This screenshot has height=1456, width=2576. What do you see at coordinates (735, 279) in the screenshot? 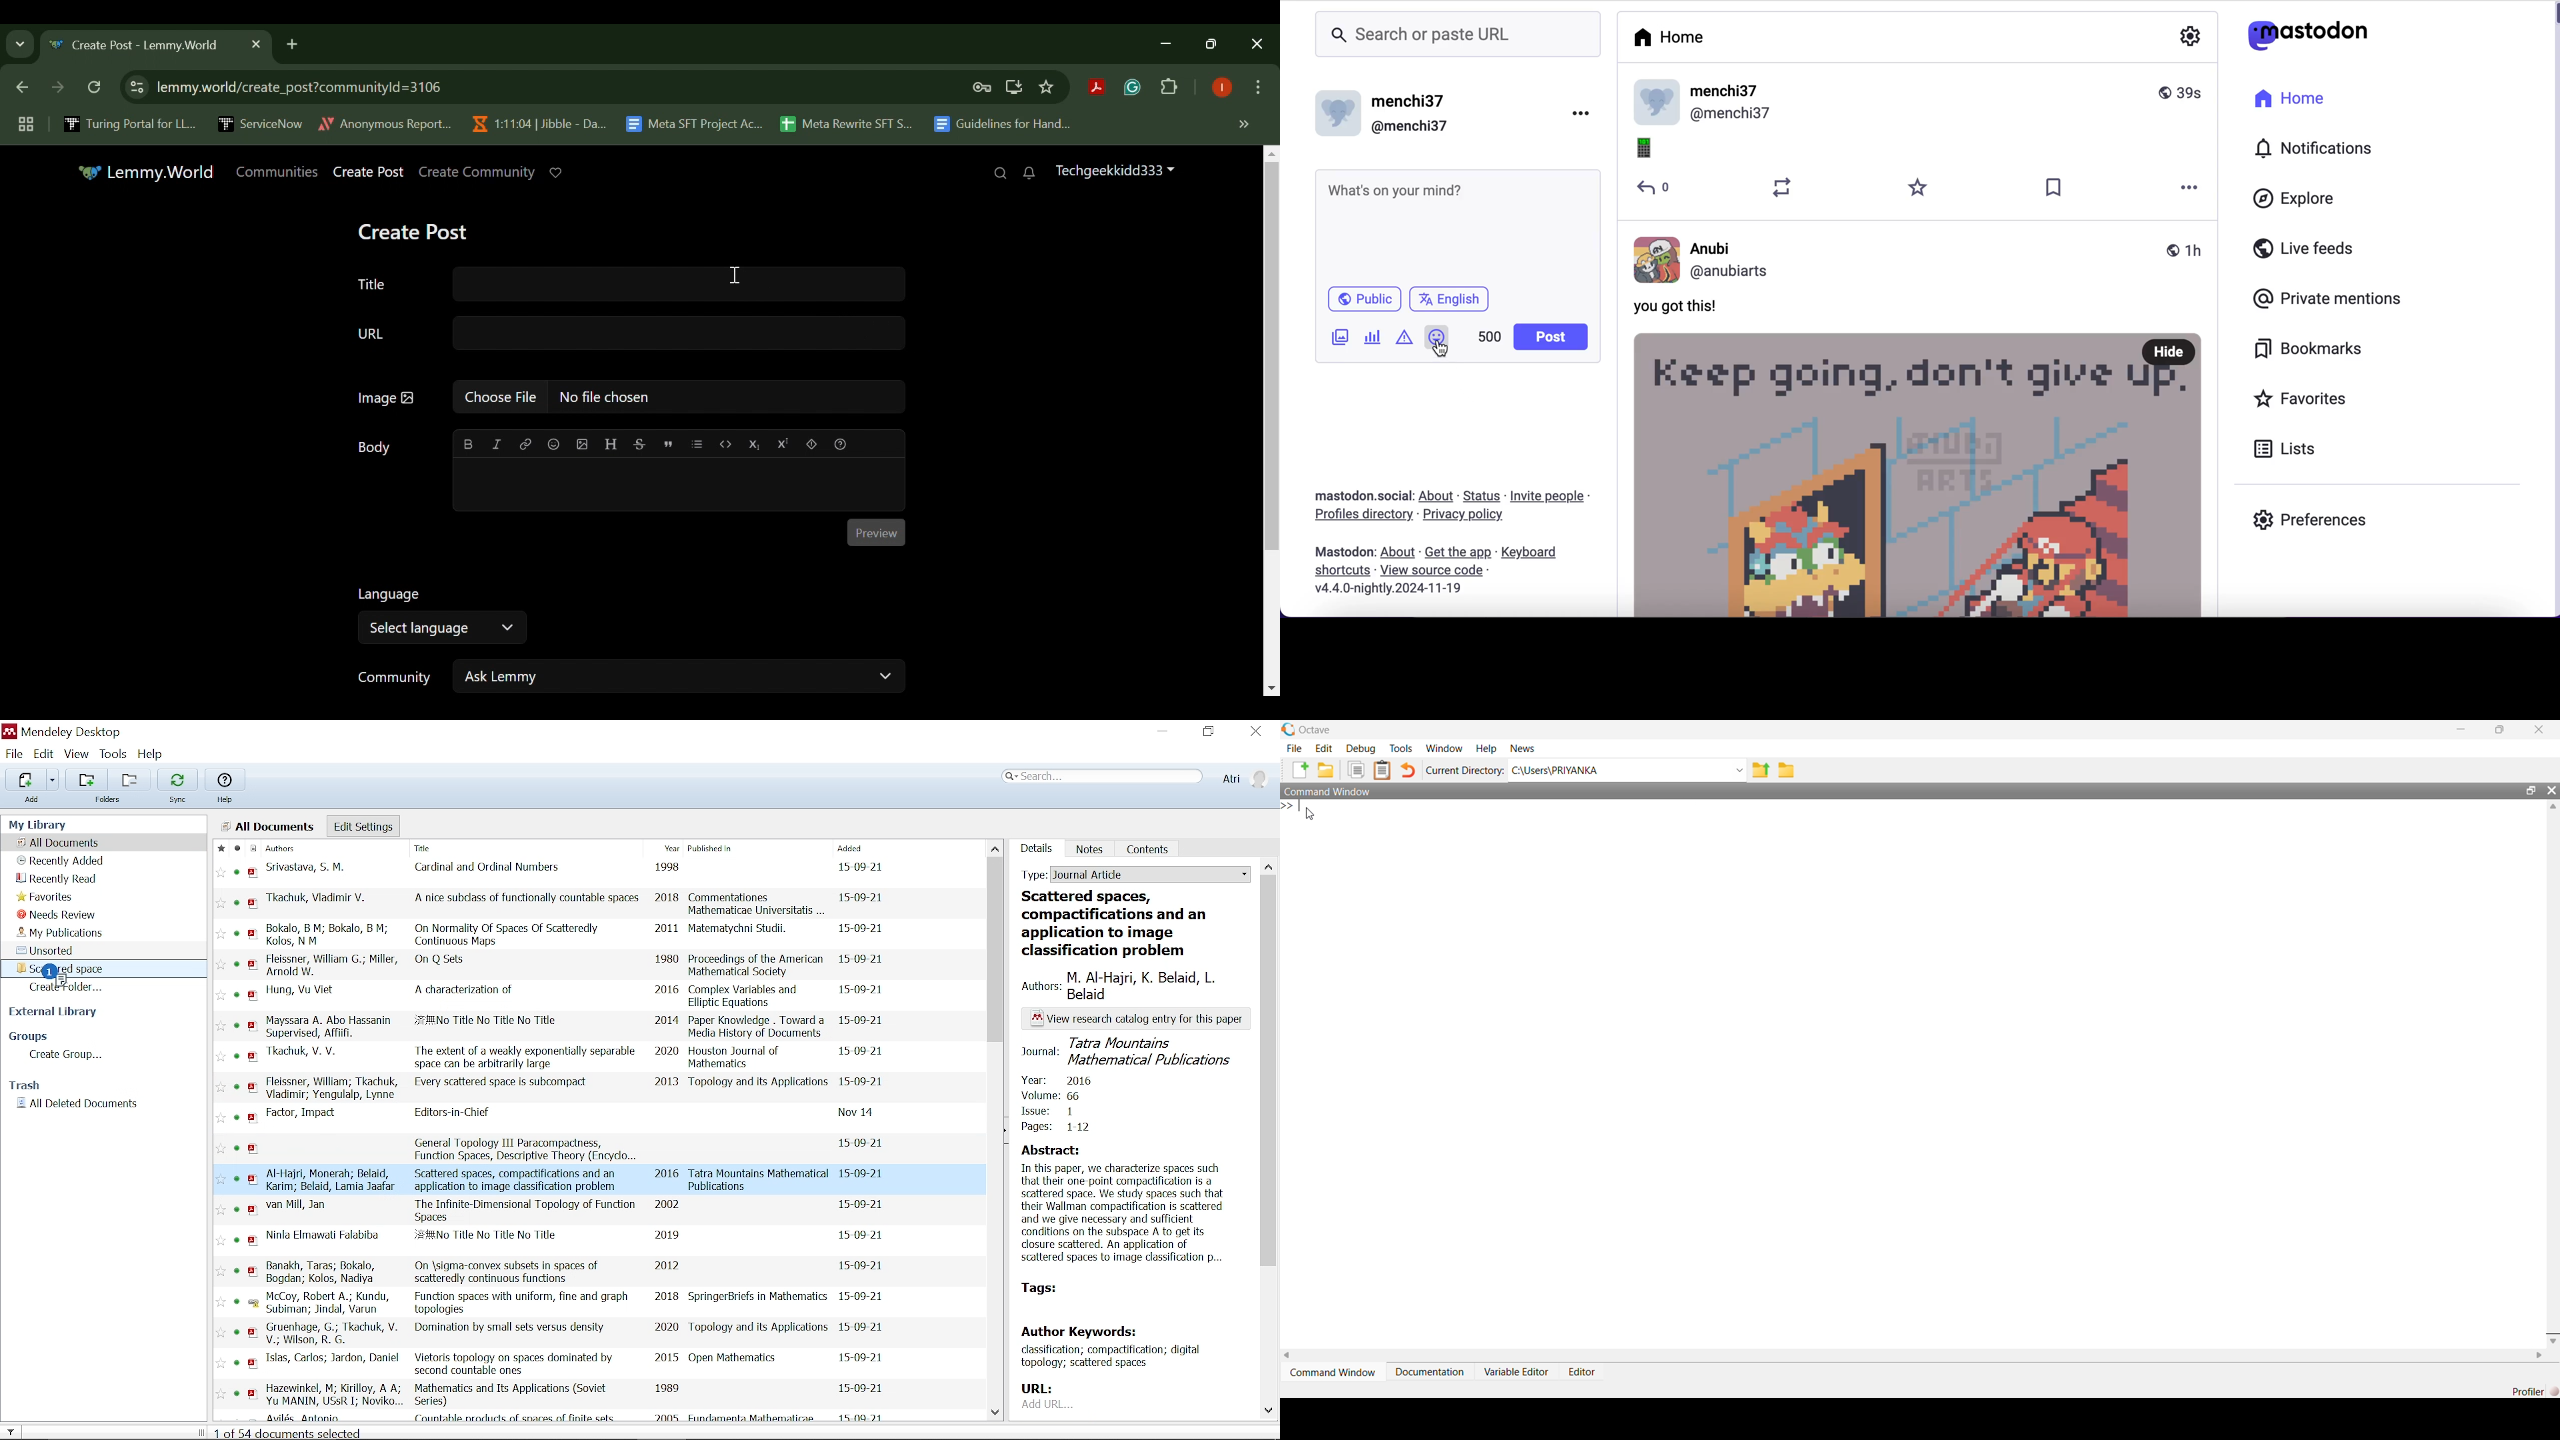
I see `Cursor on Post Title Field` at bounding box center [735, 279].